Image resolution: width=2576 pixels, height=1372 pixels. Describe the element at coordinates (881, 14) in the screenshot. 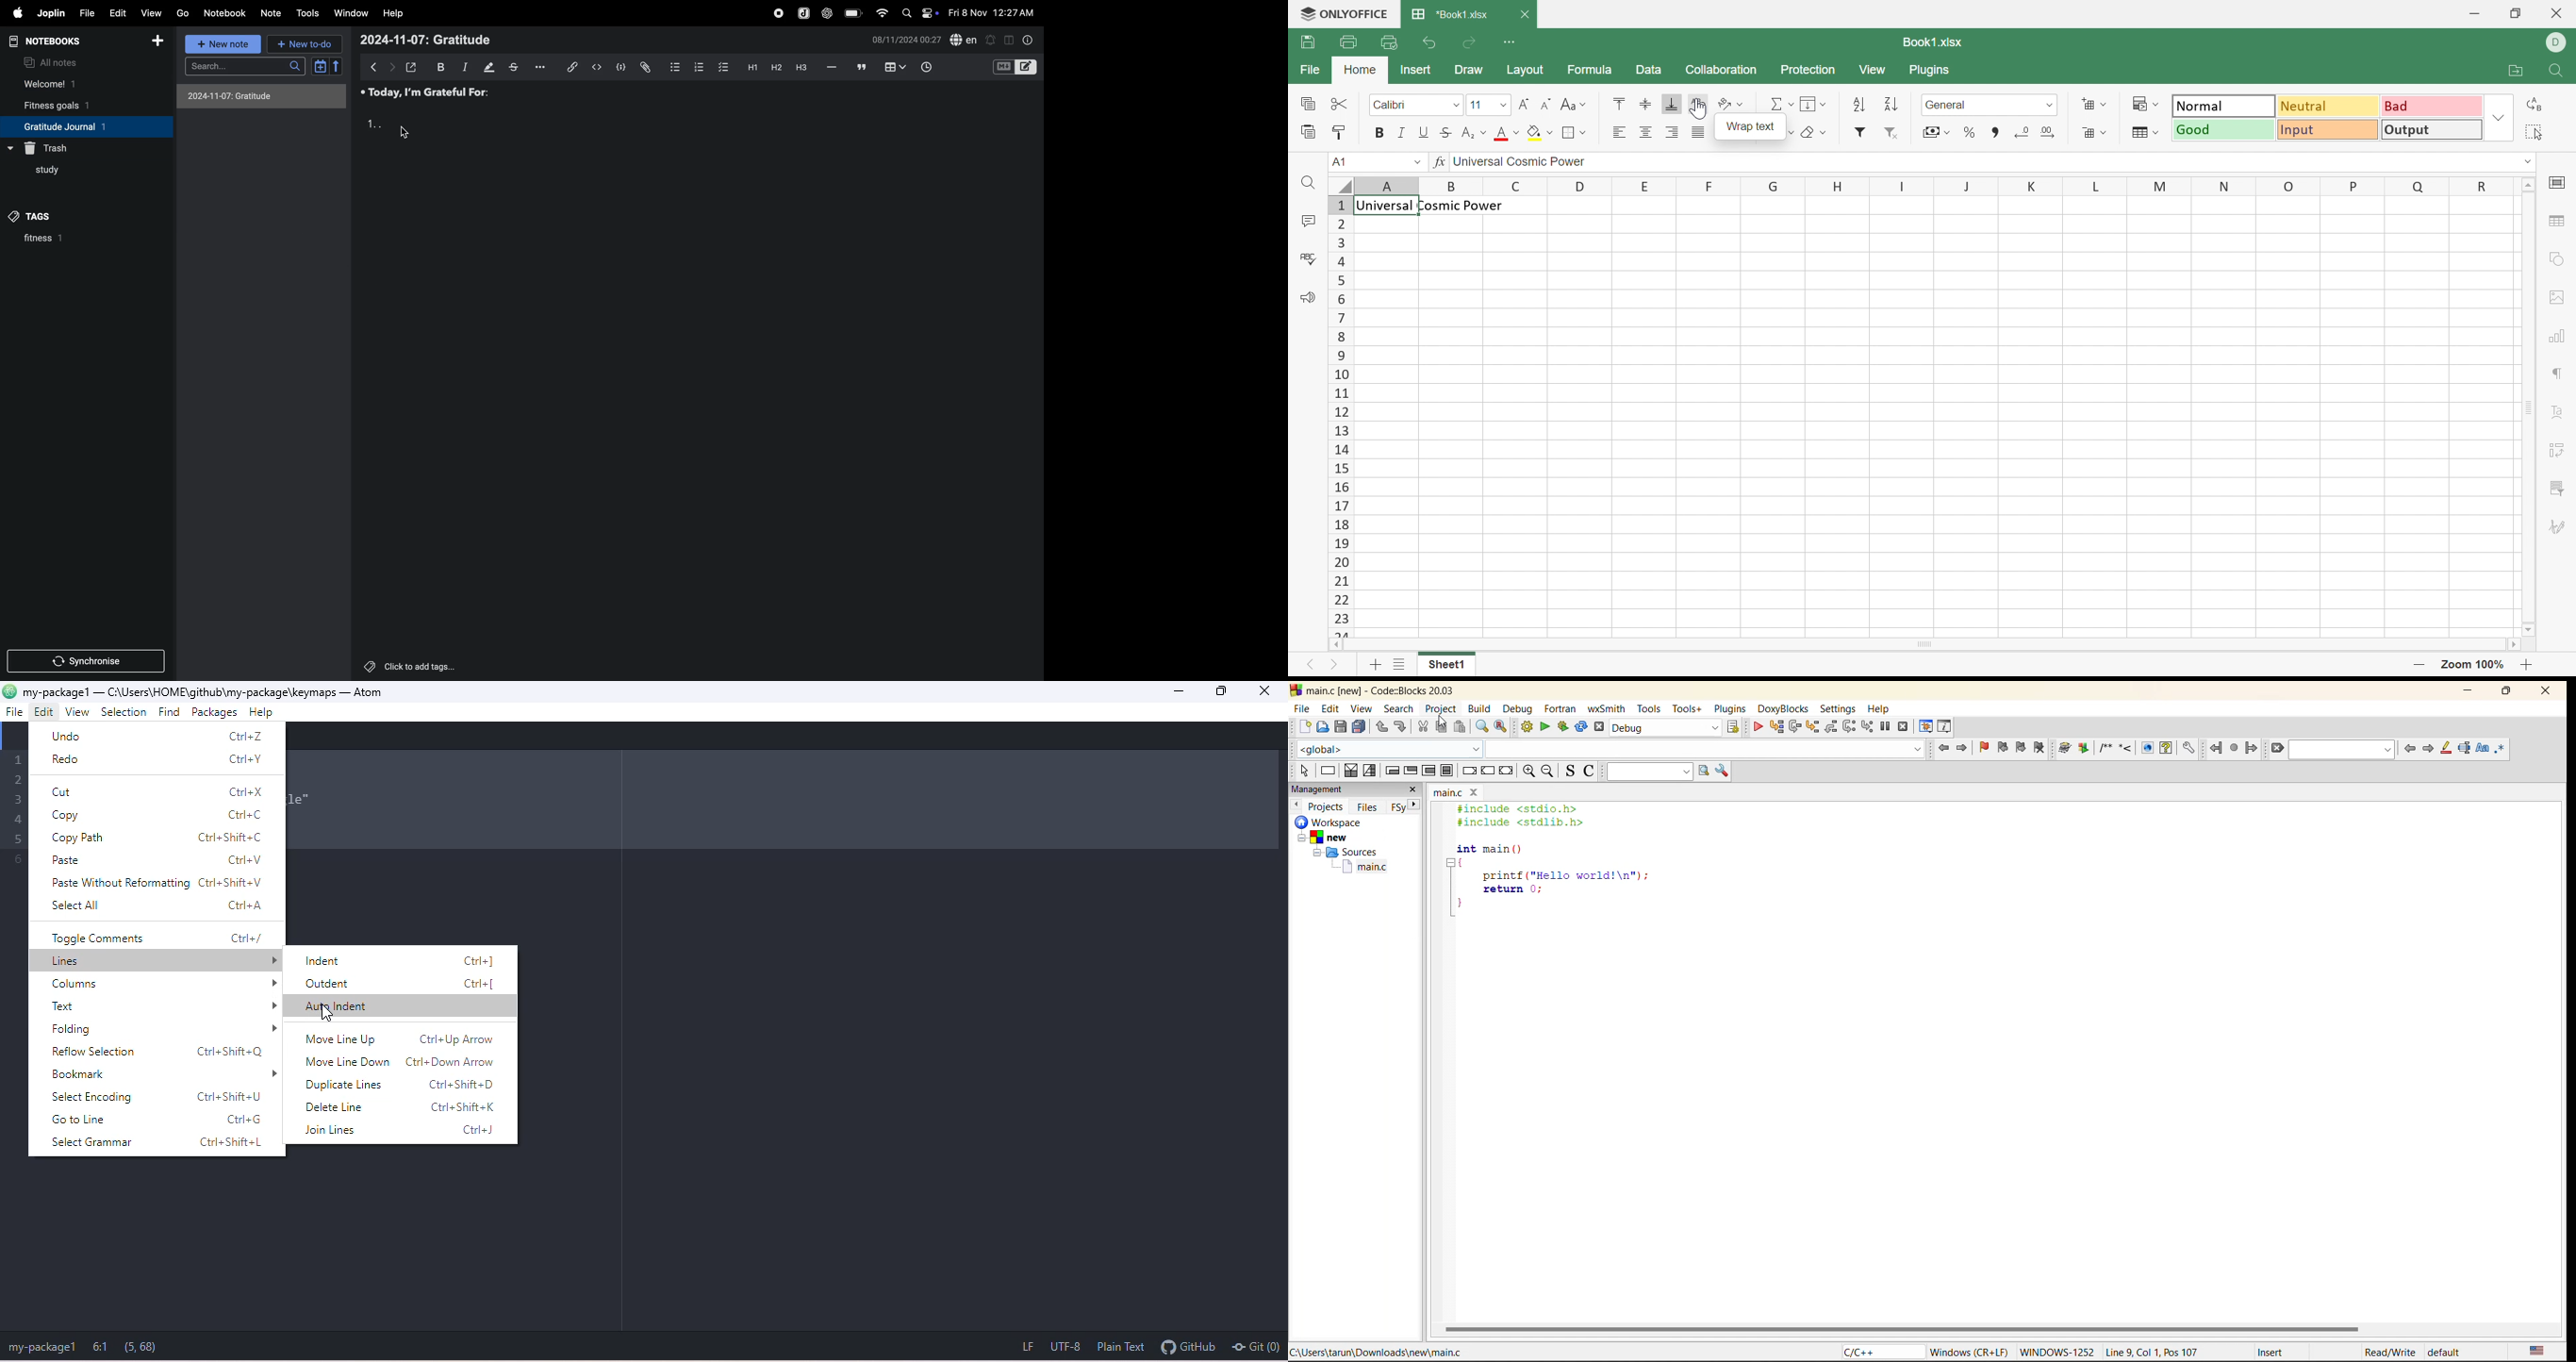

I see `wifi` at that location.